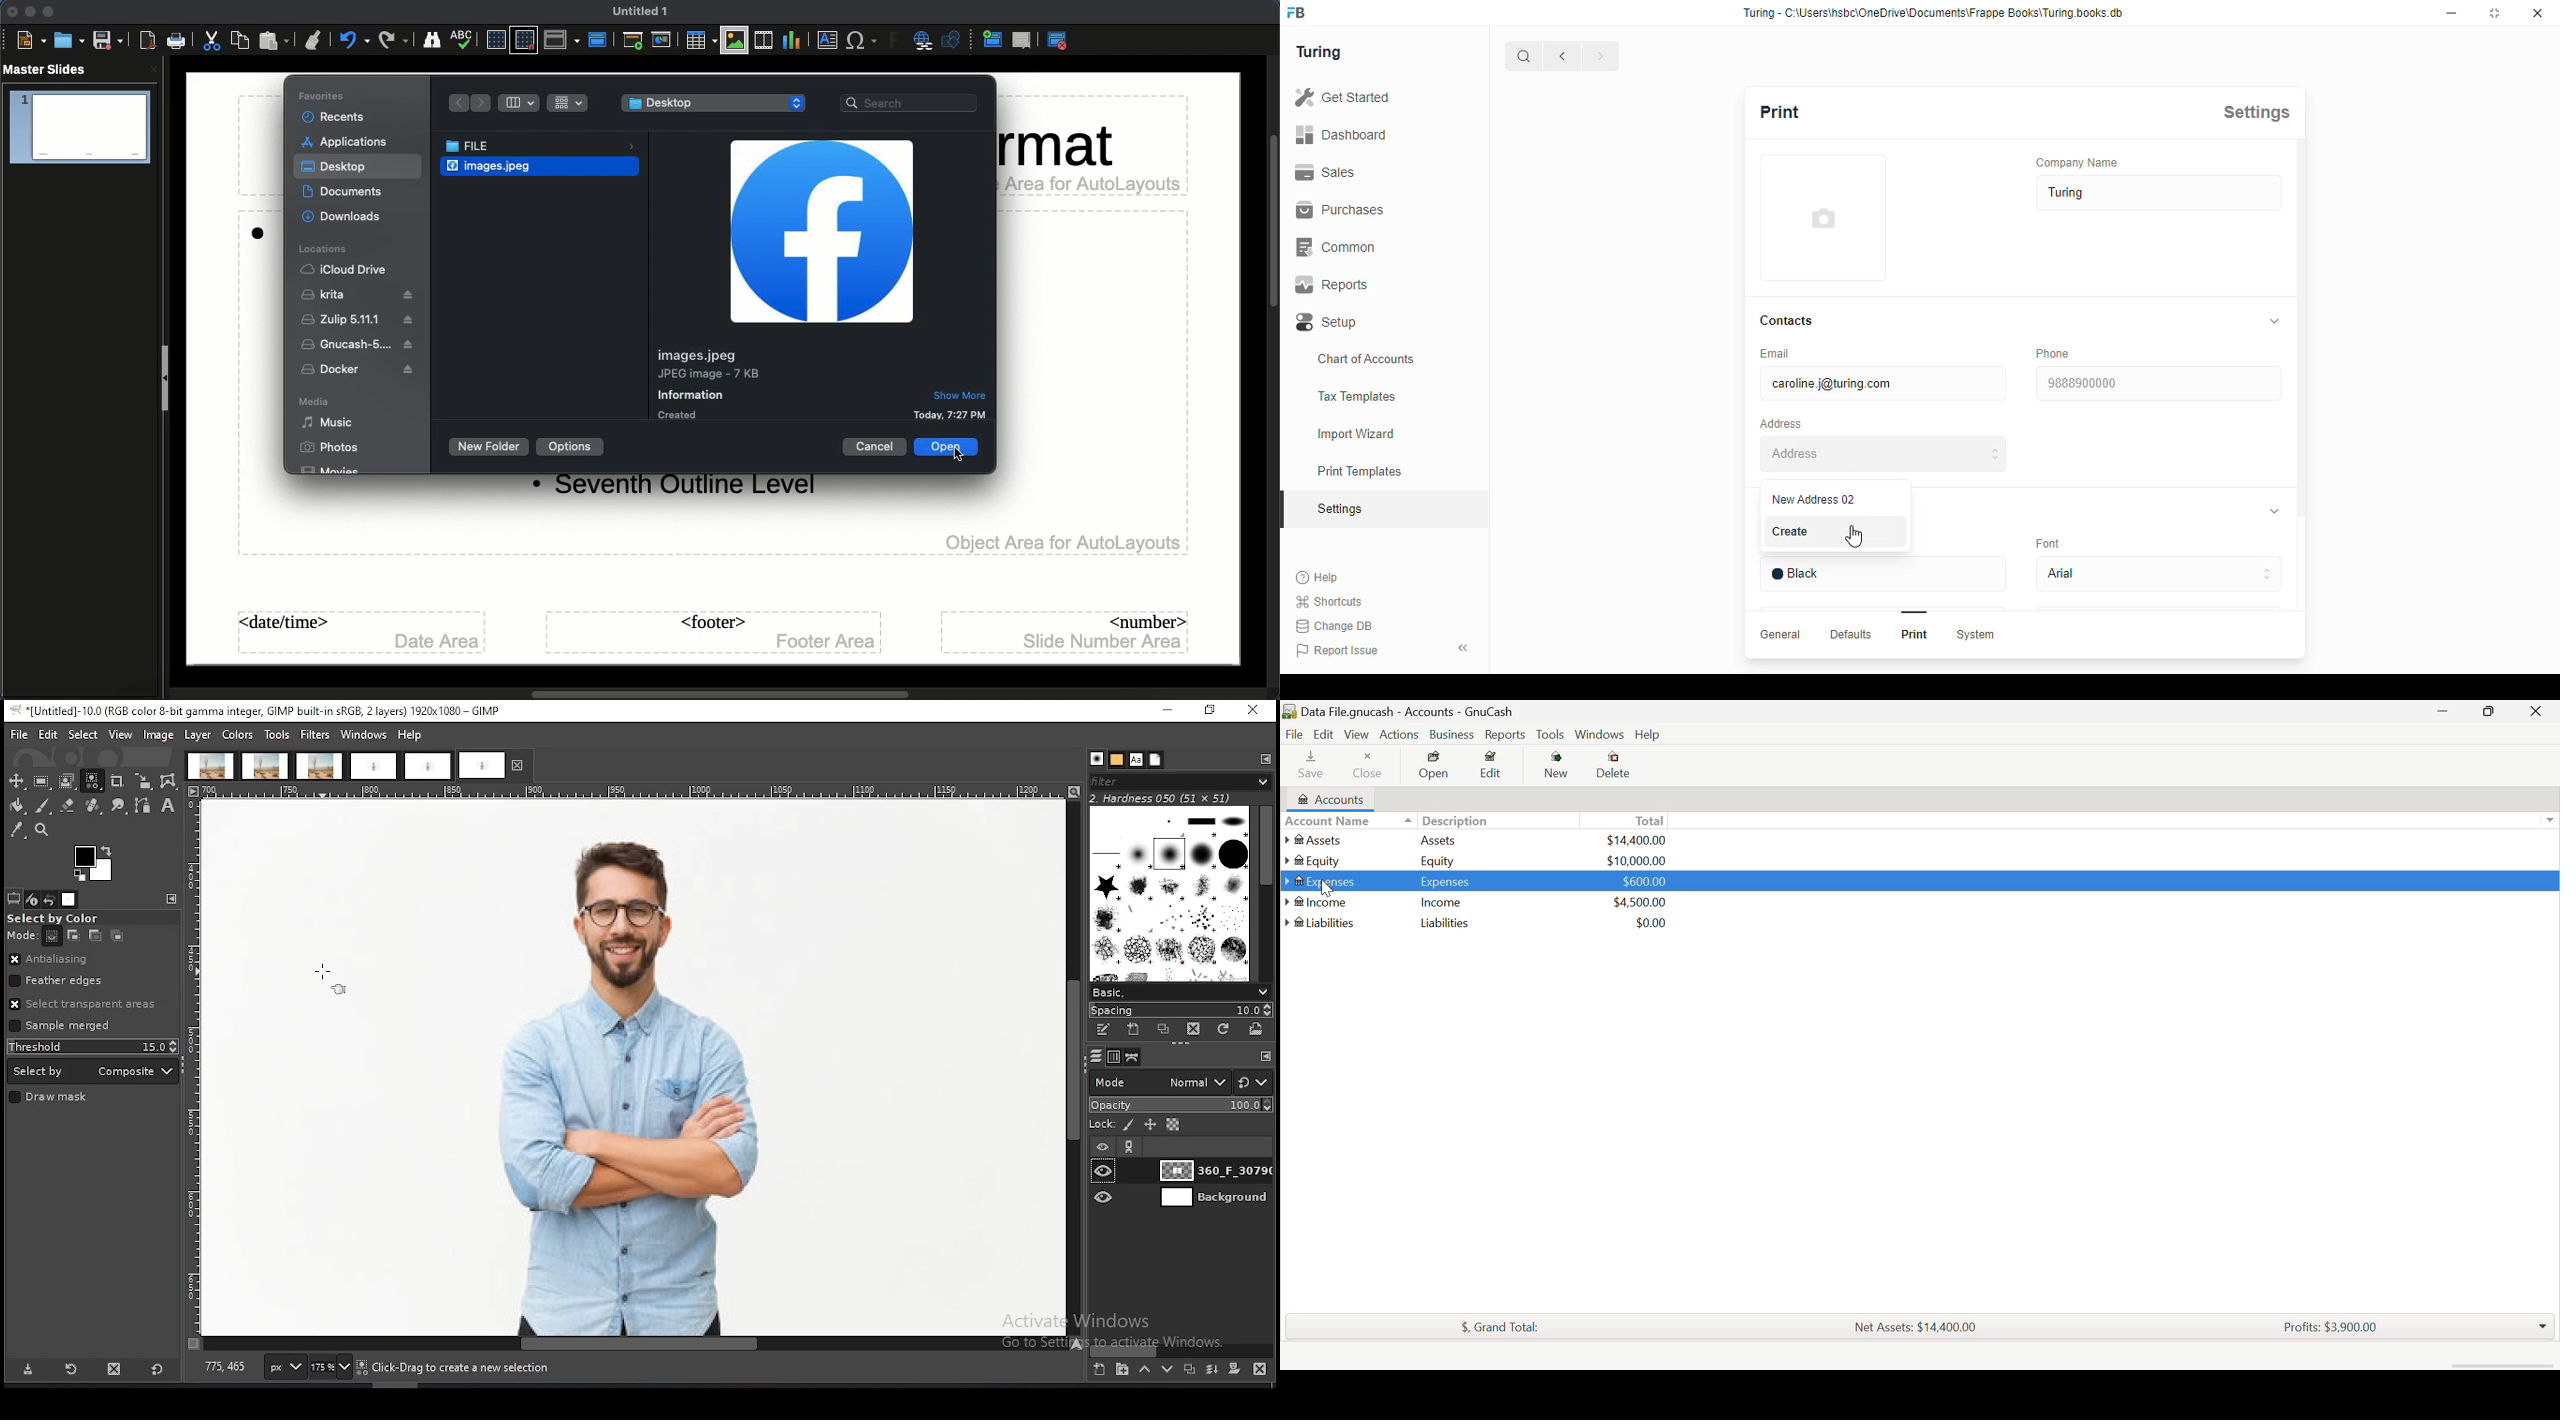 The height and width of the screenshot is (1428, 2576). I want to click on Windows, so click(1600, 735).